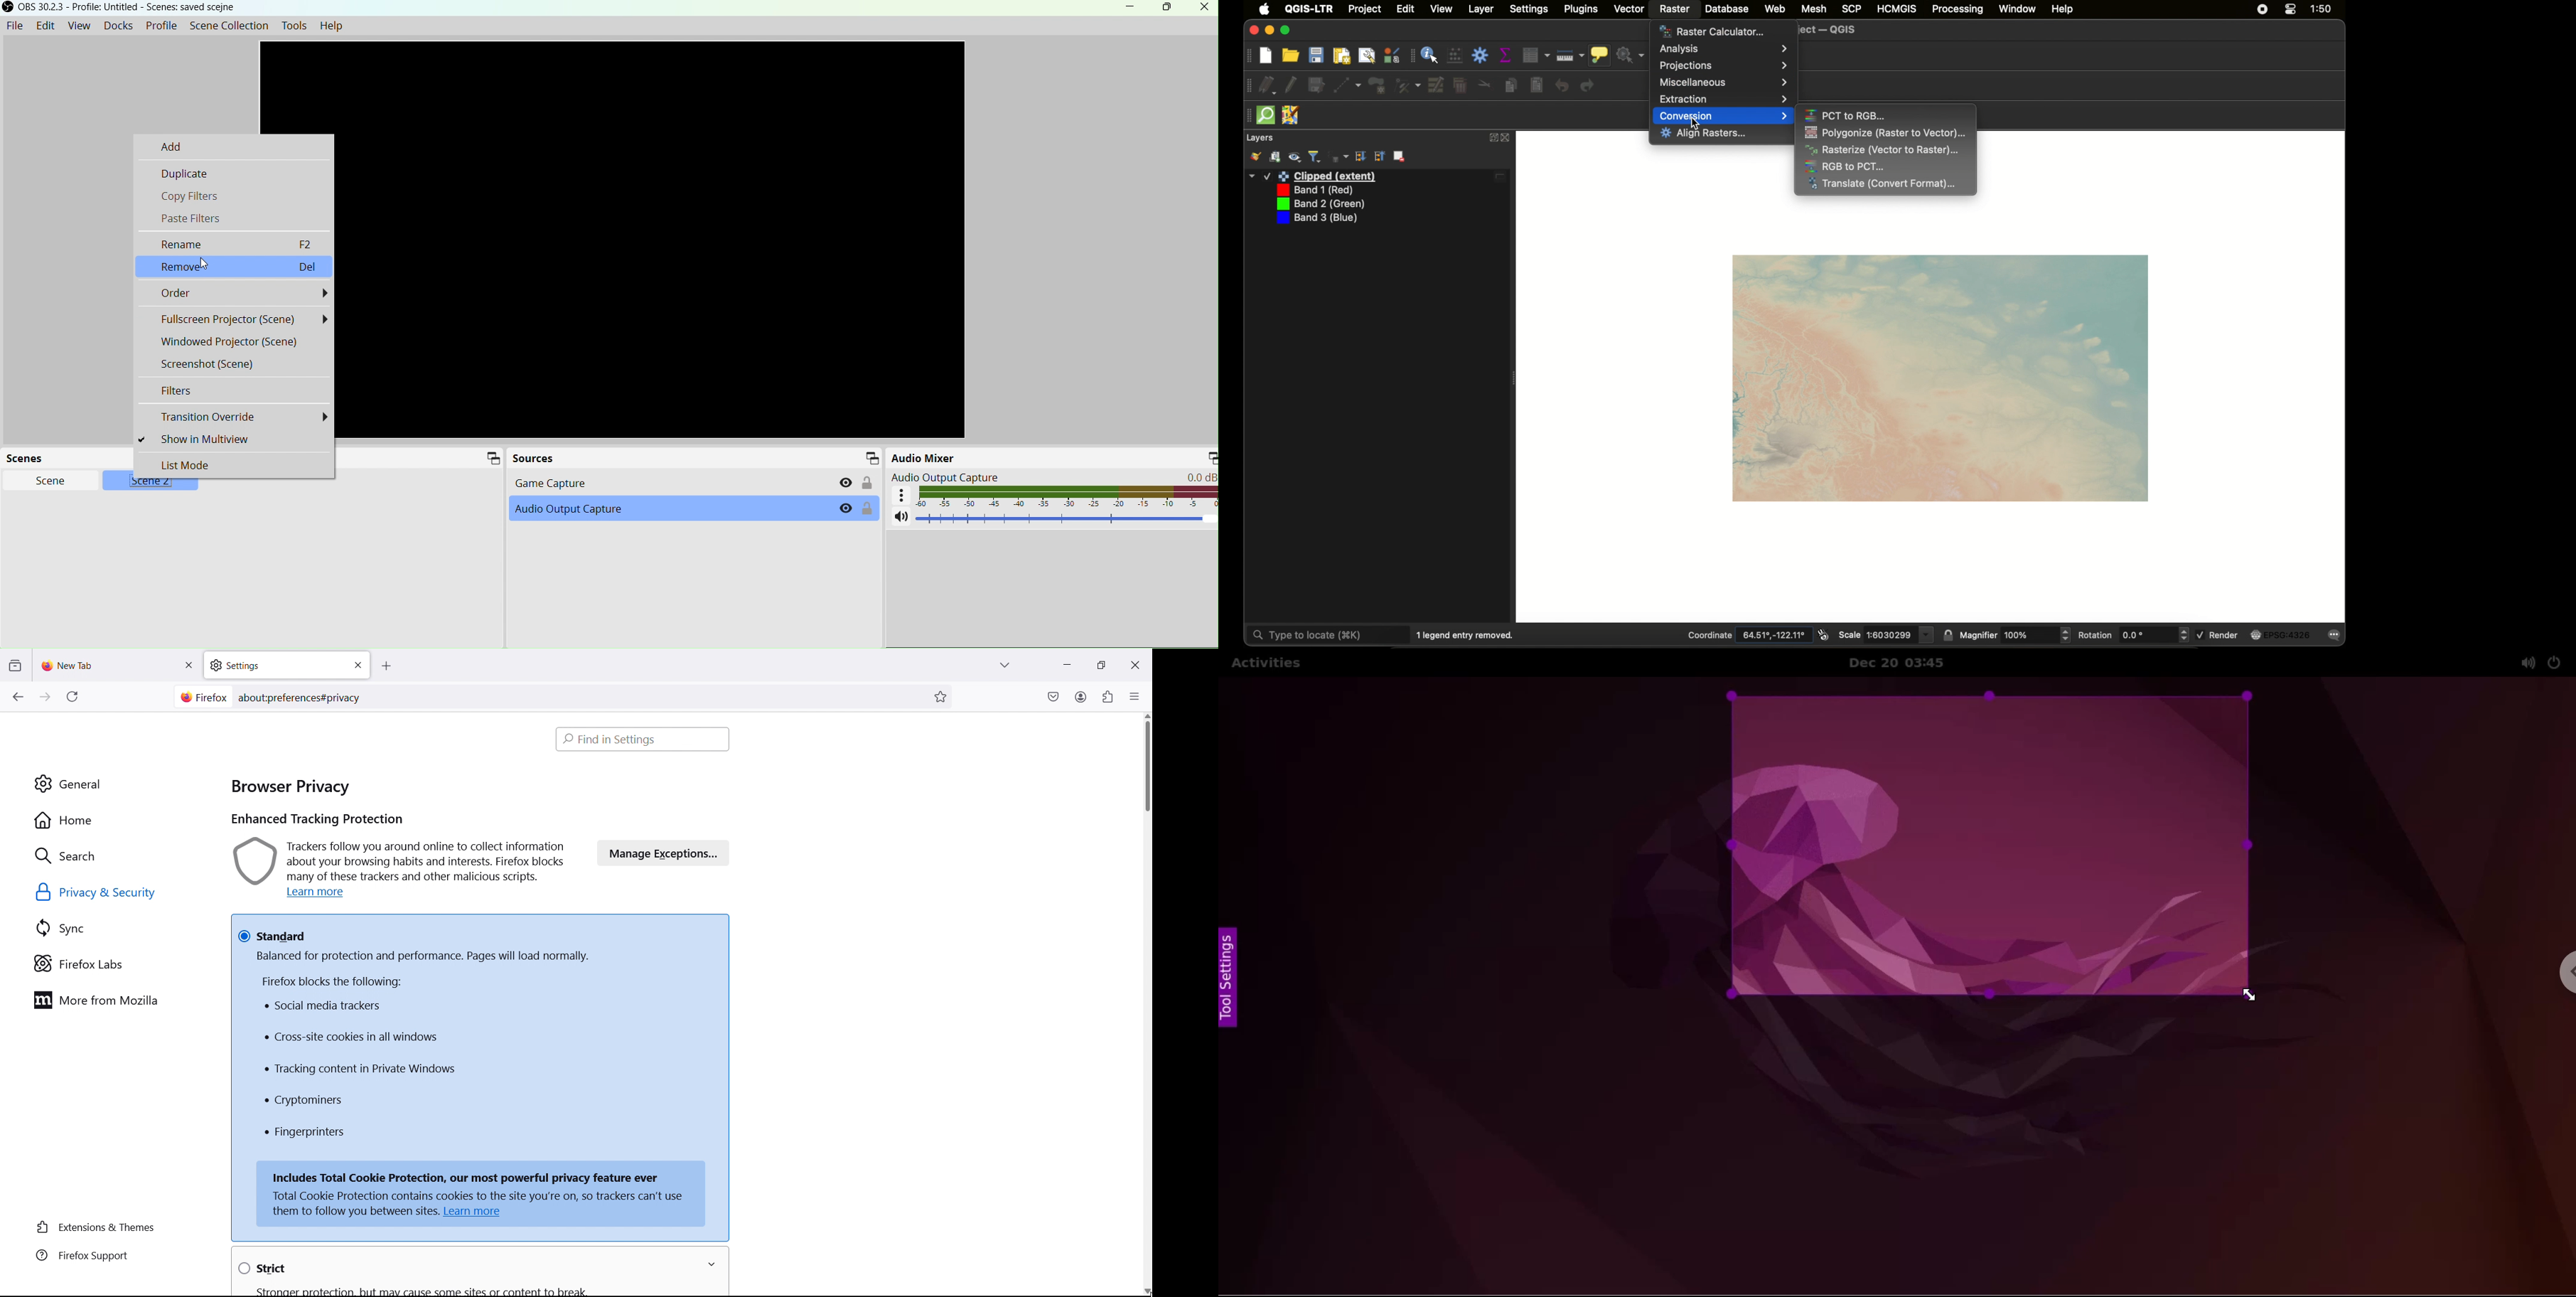 The width and height of the screenshot is (2576, 1316). What do you see at coordinates (332, 26) in the screenshot?
I see `Help` at bounding box center [332, 26].